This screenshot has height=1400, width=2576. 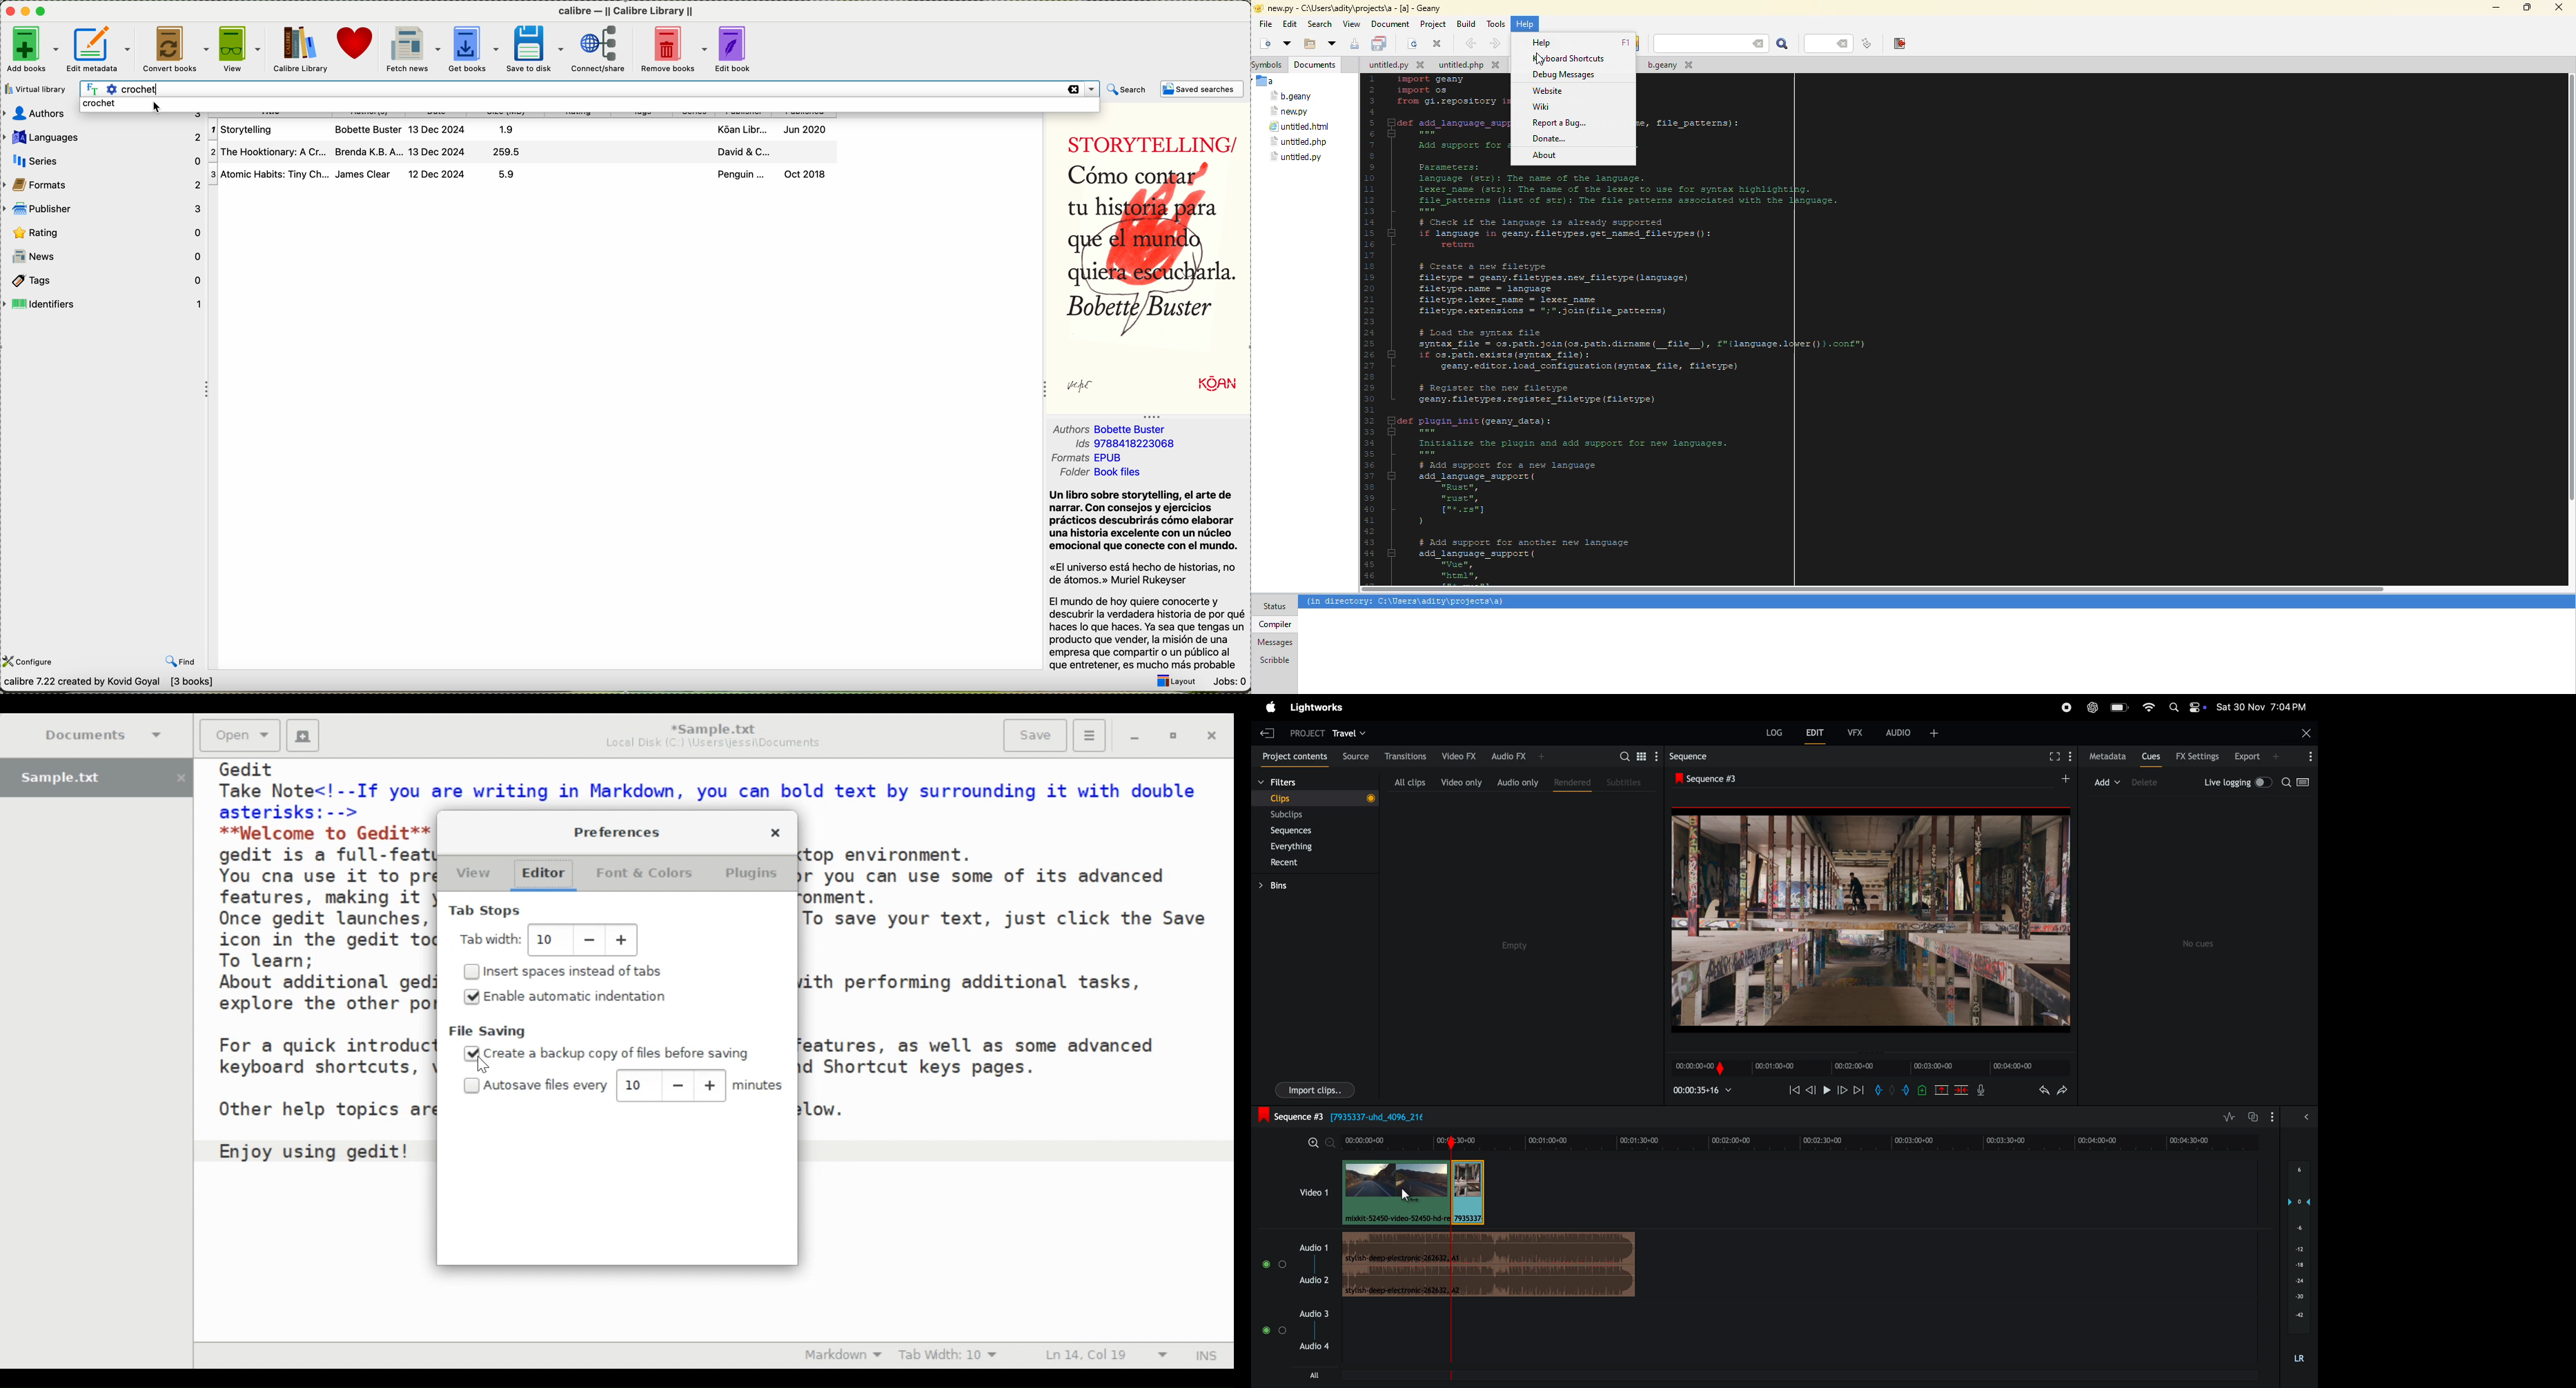 What do you see at coordinates (1146, 139) in the screenshot?
I see `STORYTELLING/` at bounding box center [1146, 139].